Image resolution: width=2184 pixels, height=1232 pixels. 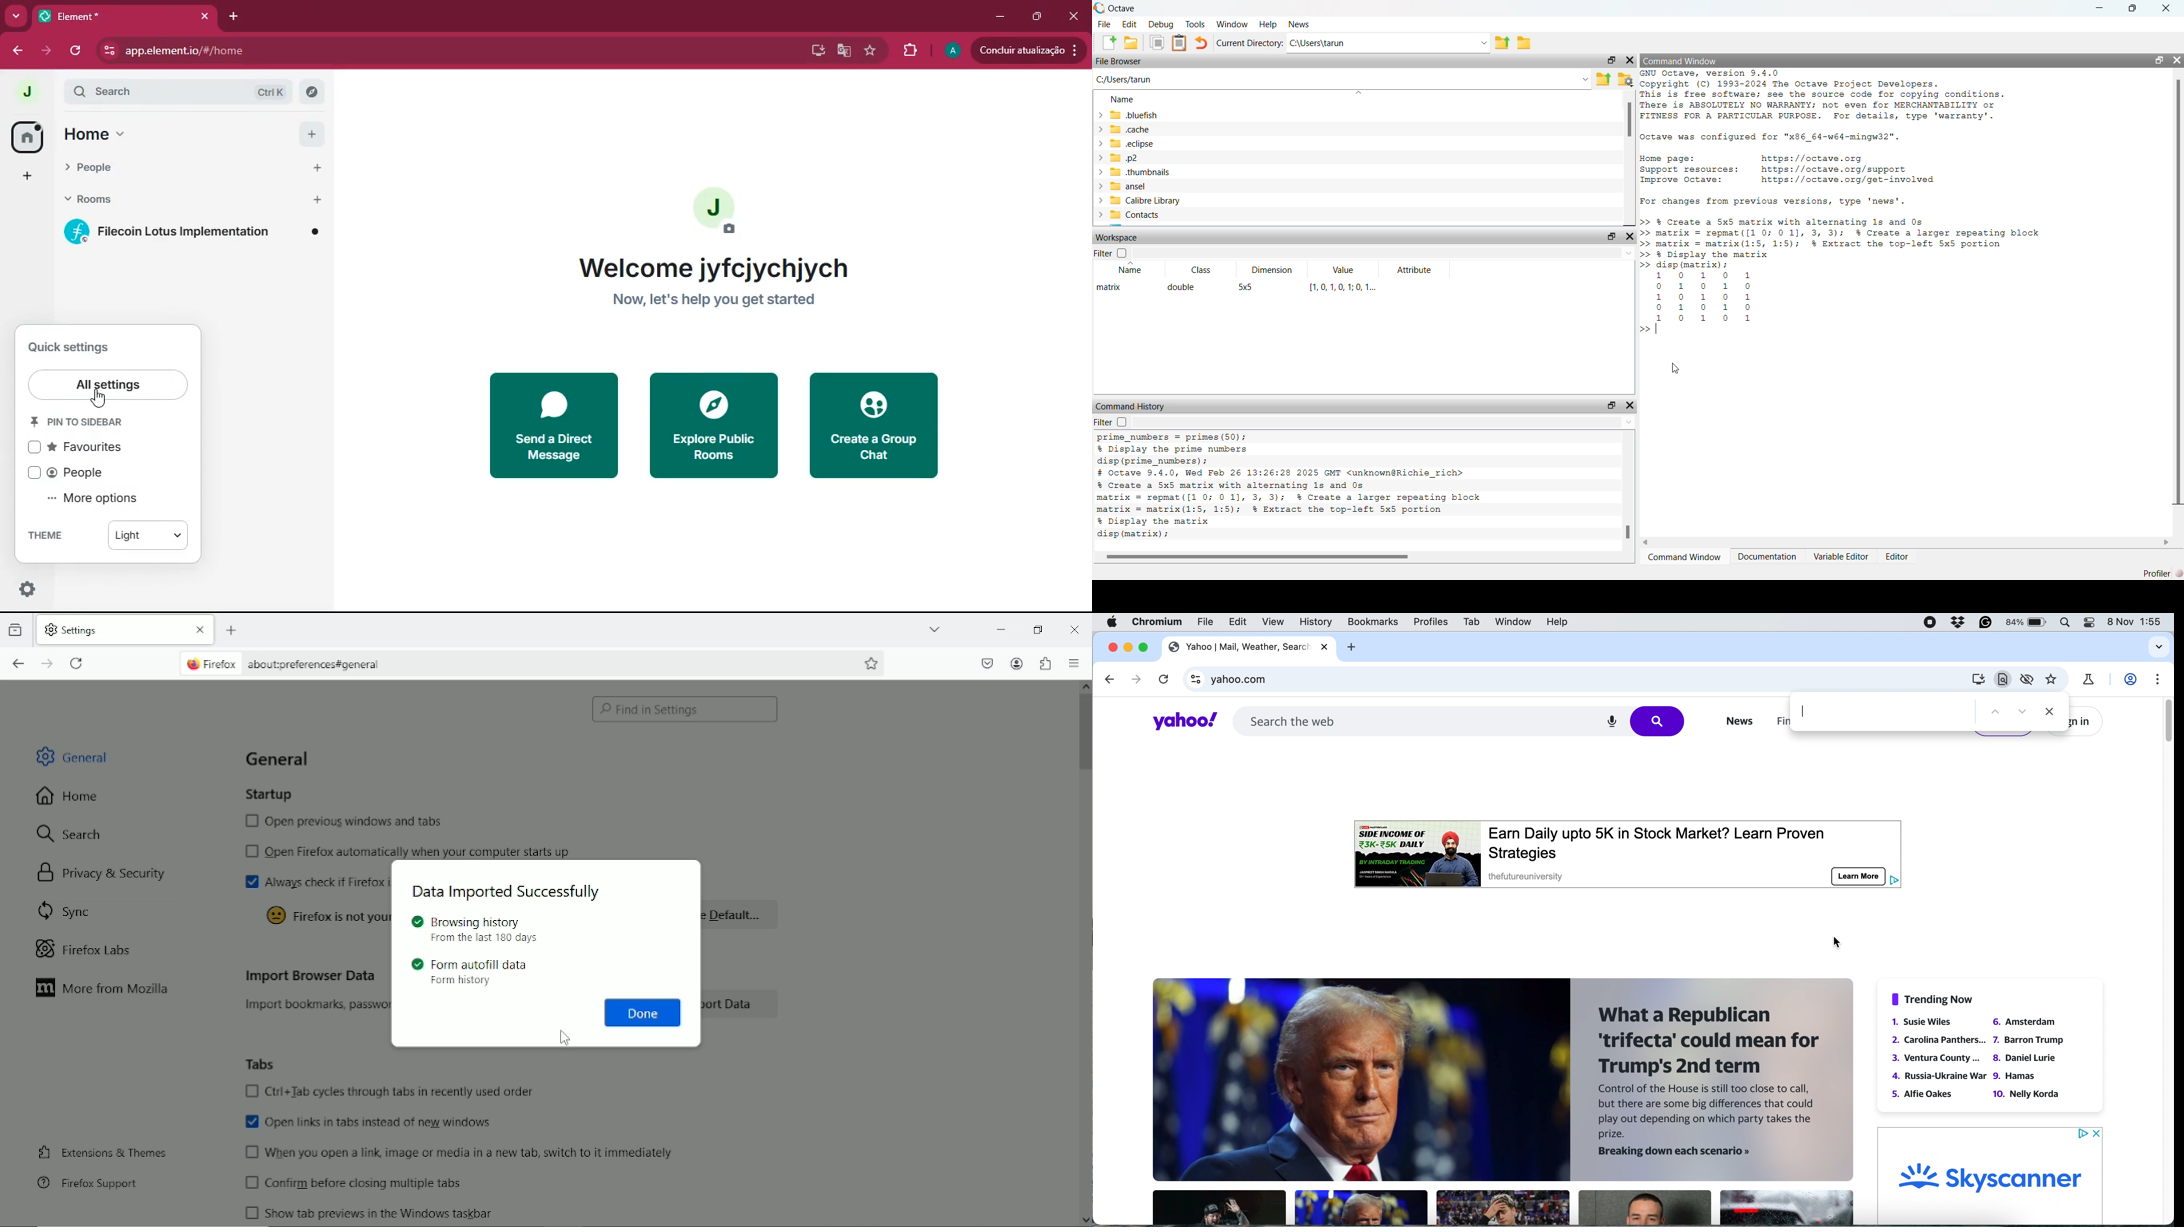 I want to click on close, so click(x=1112, y=646).